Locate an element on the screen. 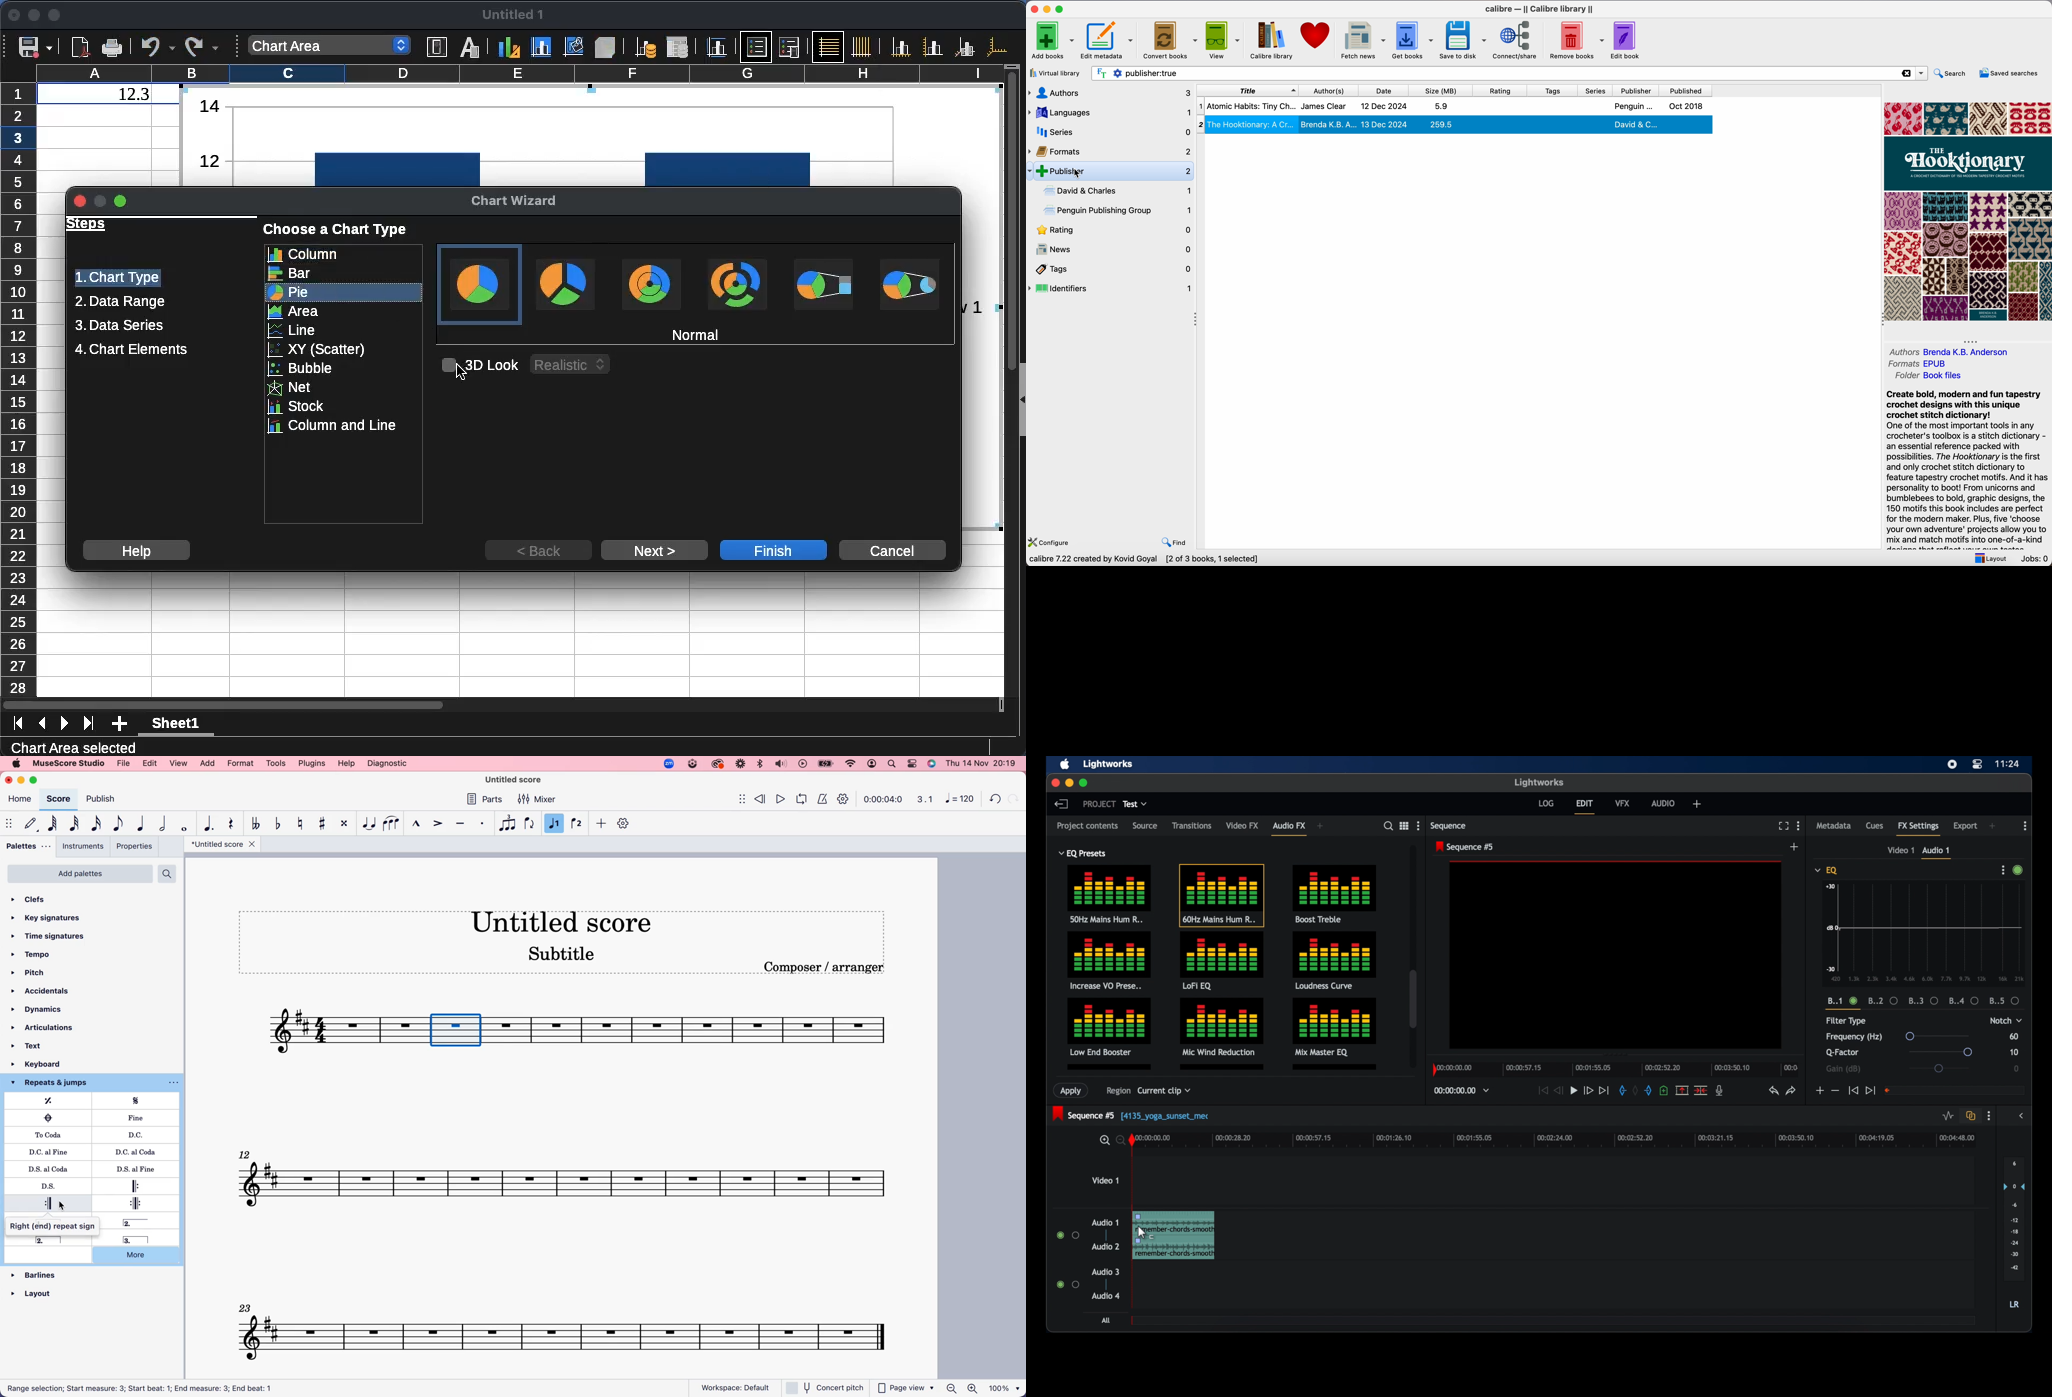 Image resolution: width=2072 pixels, height=1400 pixels. convert books is located at coordinates (1170, 39).